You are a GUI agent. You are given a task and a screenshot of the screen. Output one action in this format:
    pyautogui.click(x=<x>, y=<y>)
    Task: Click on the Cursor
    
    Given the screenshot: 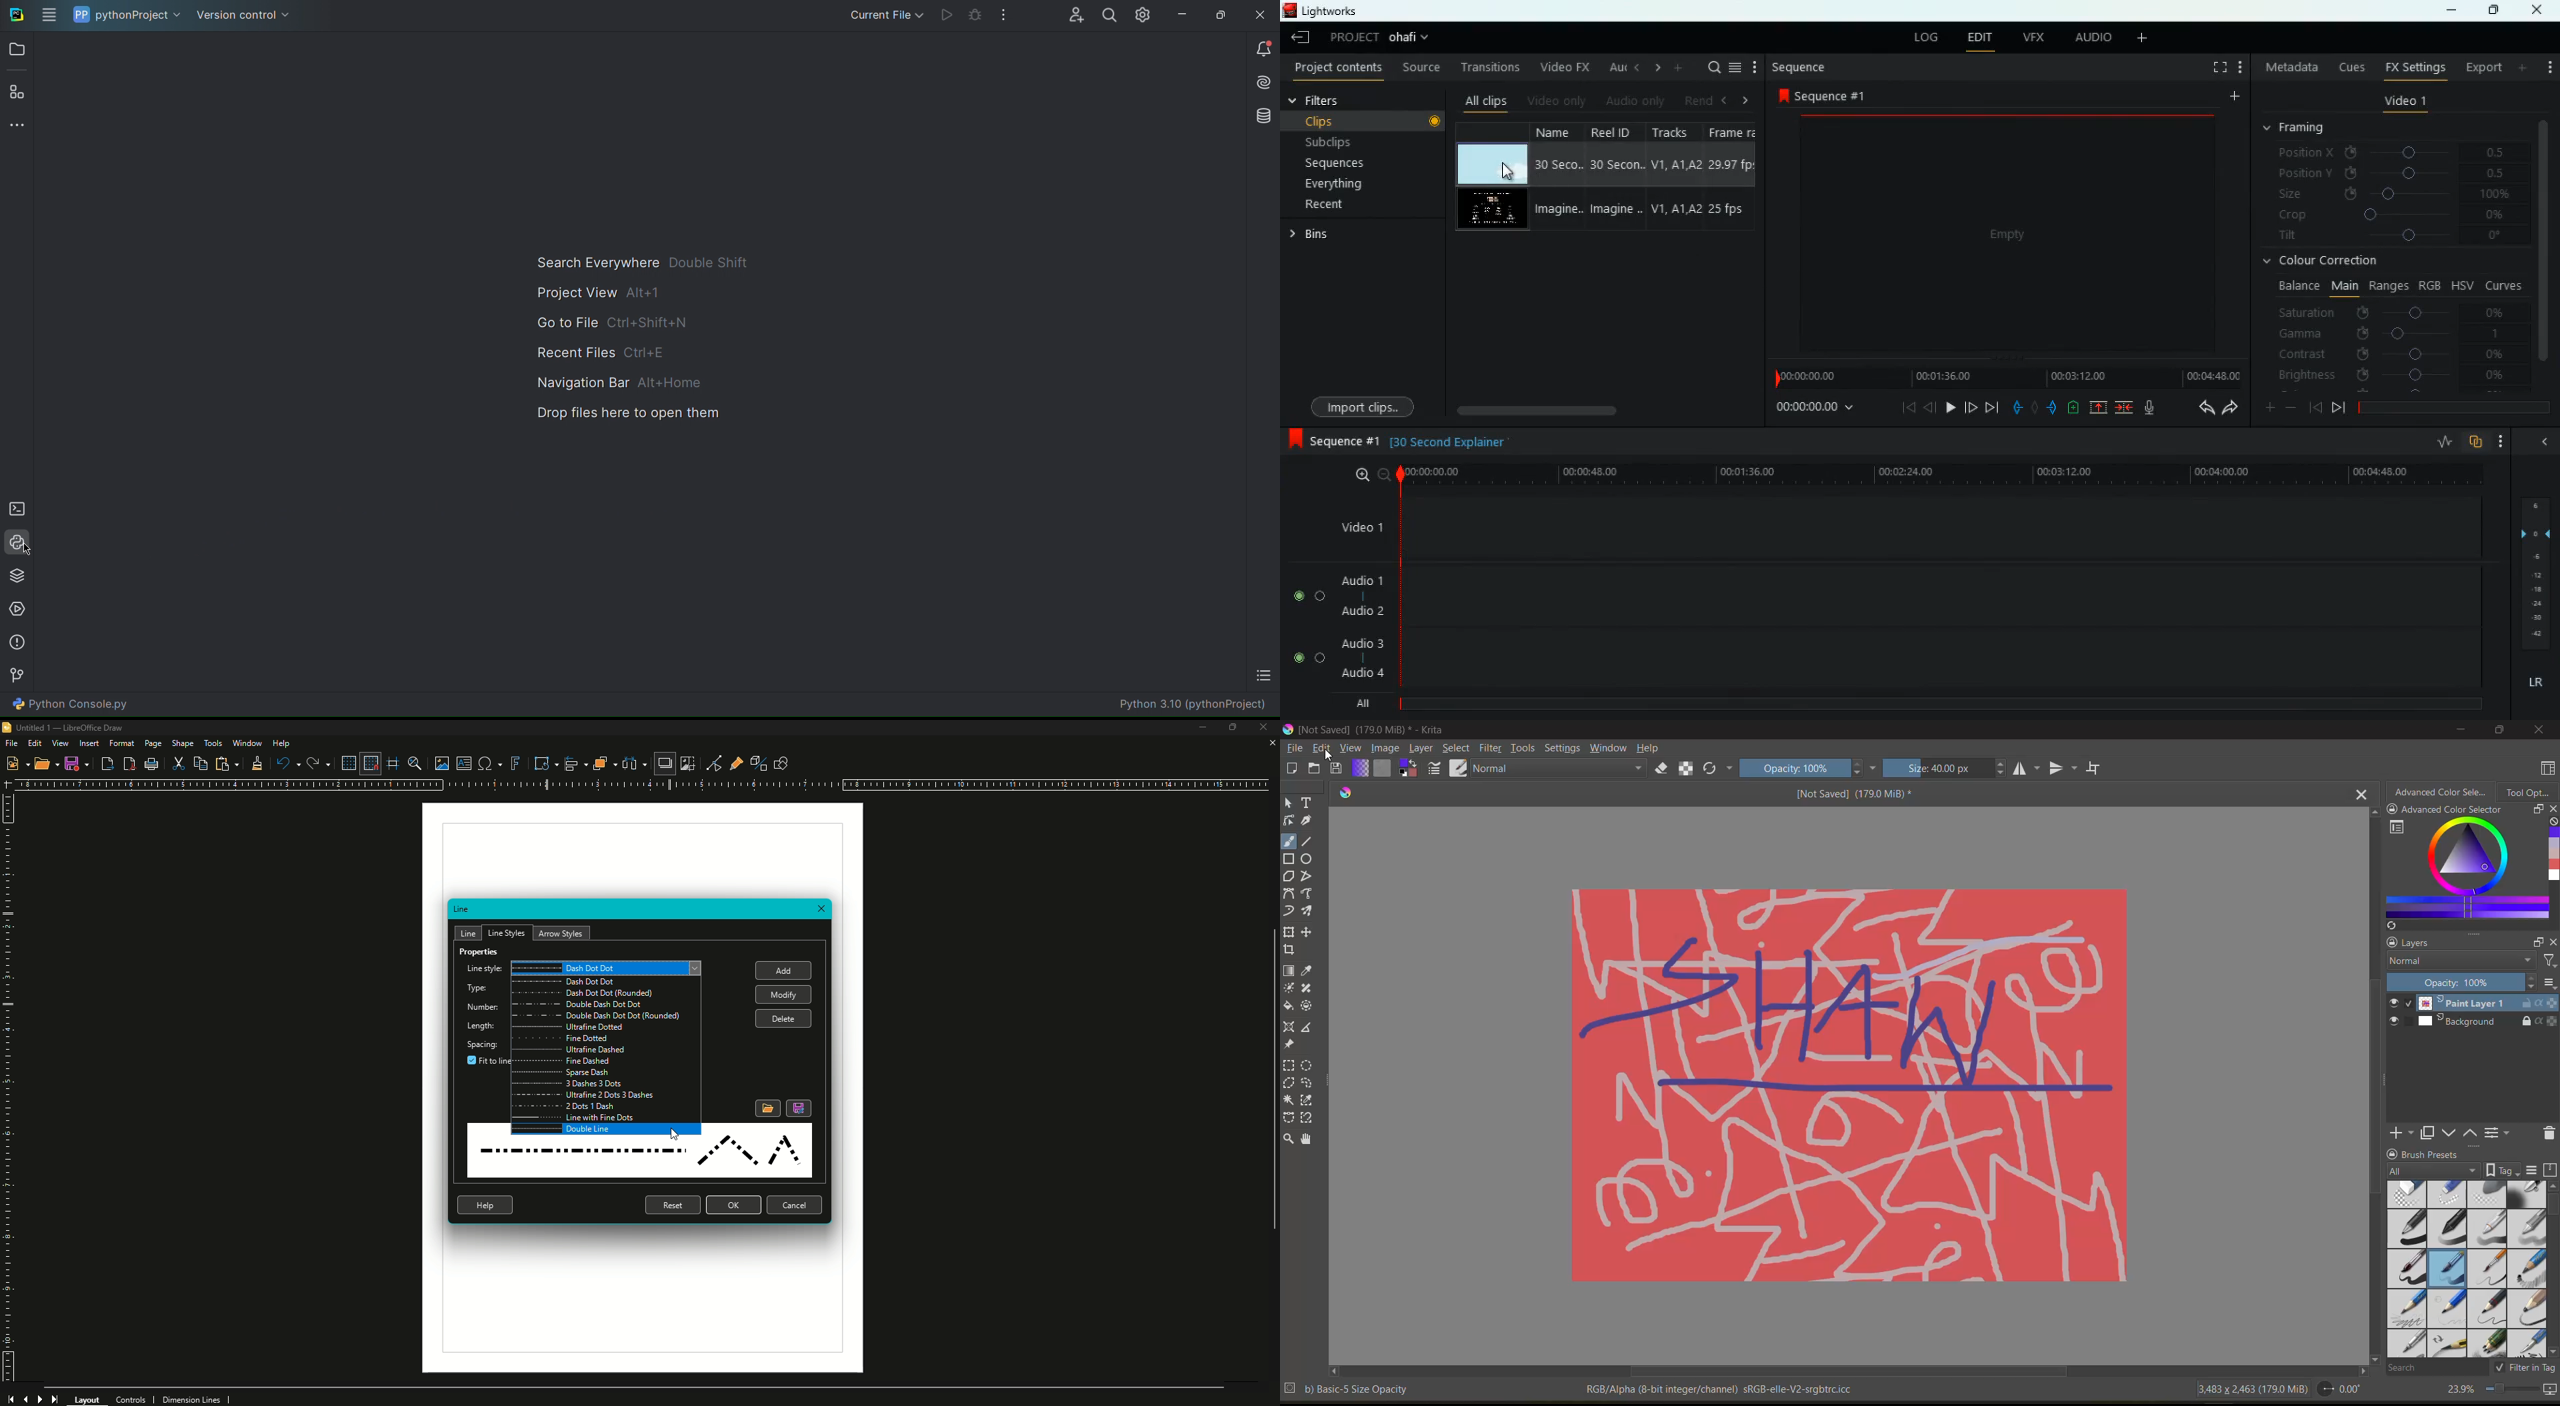 What is the action you would take?
    pyautogui.click(x=675, y=1131)
    